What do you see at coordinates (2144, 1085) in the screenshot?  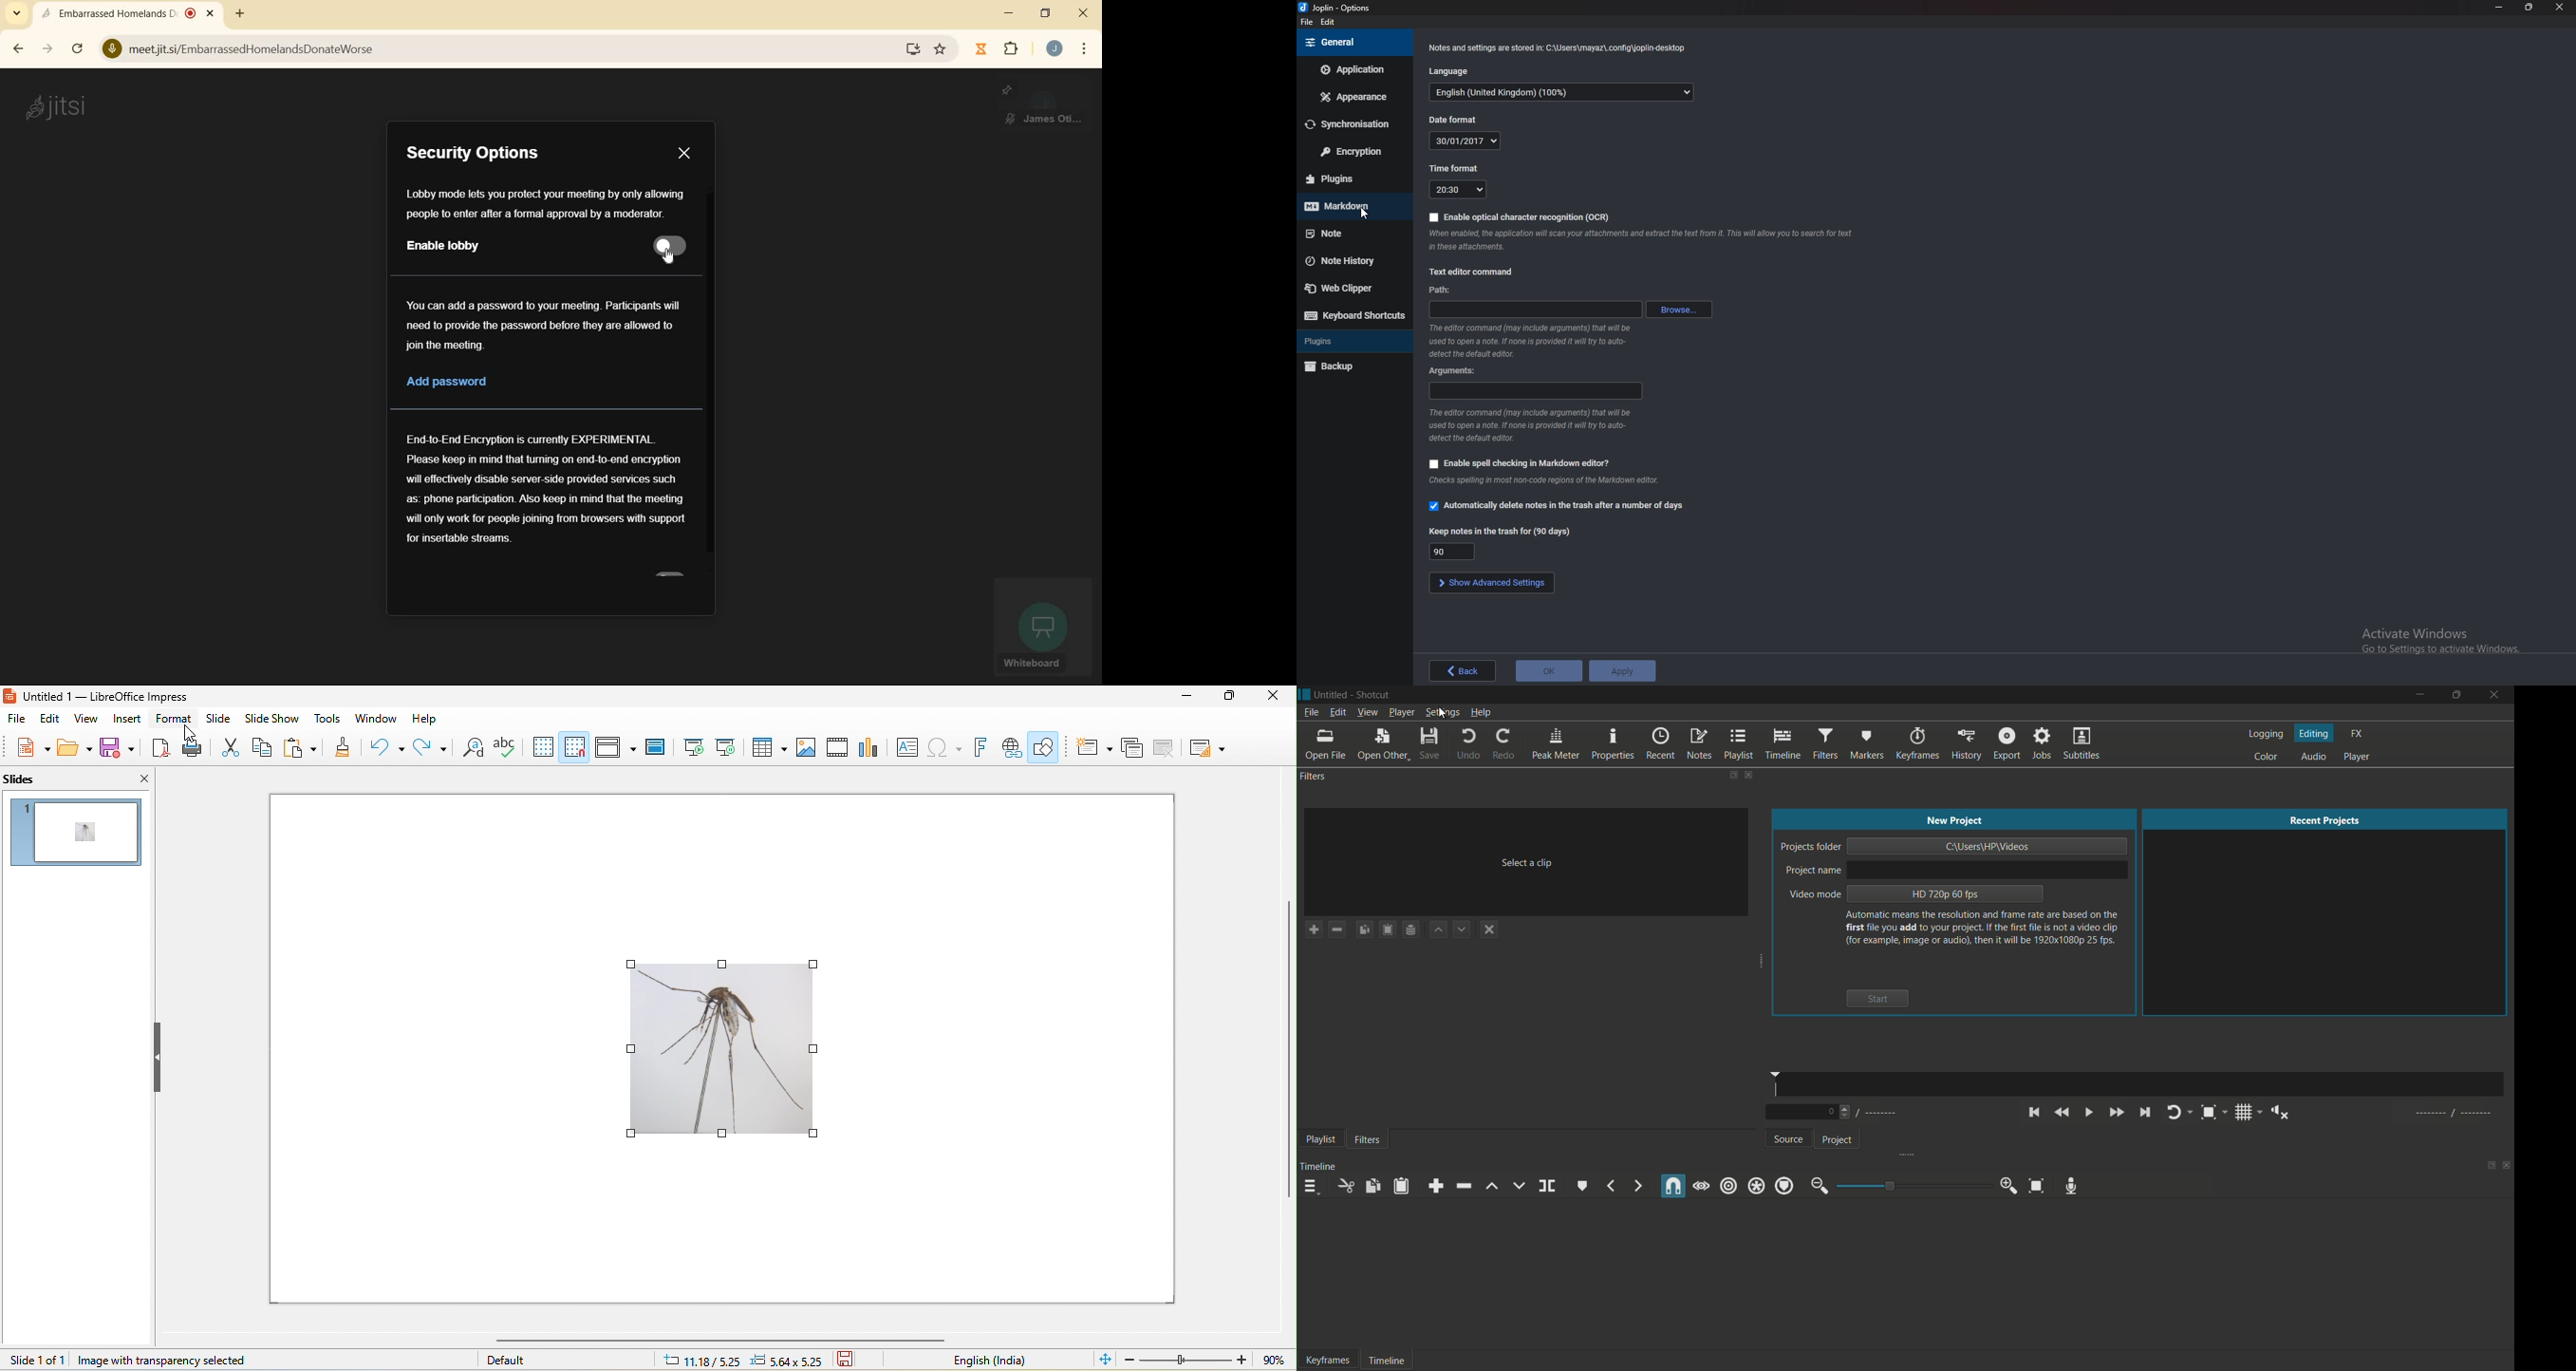 I see `time` at bounding box center [2144, 1085].